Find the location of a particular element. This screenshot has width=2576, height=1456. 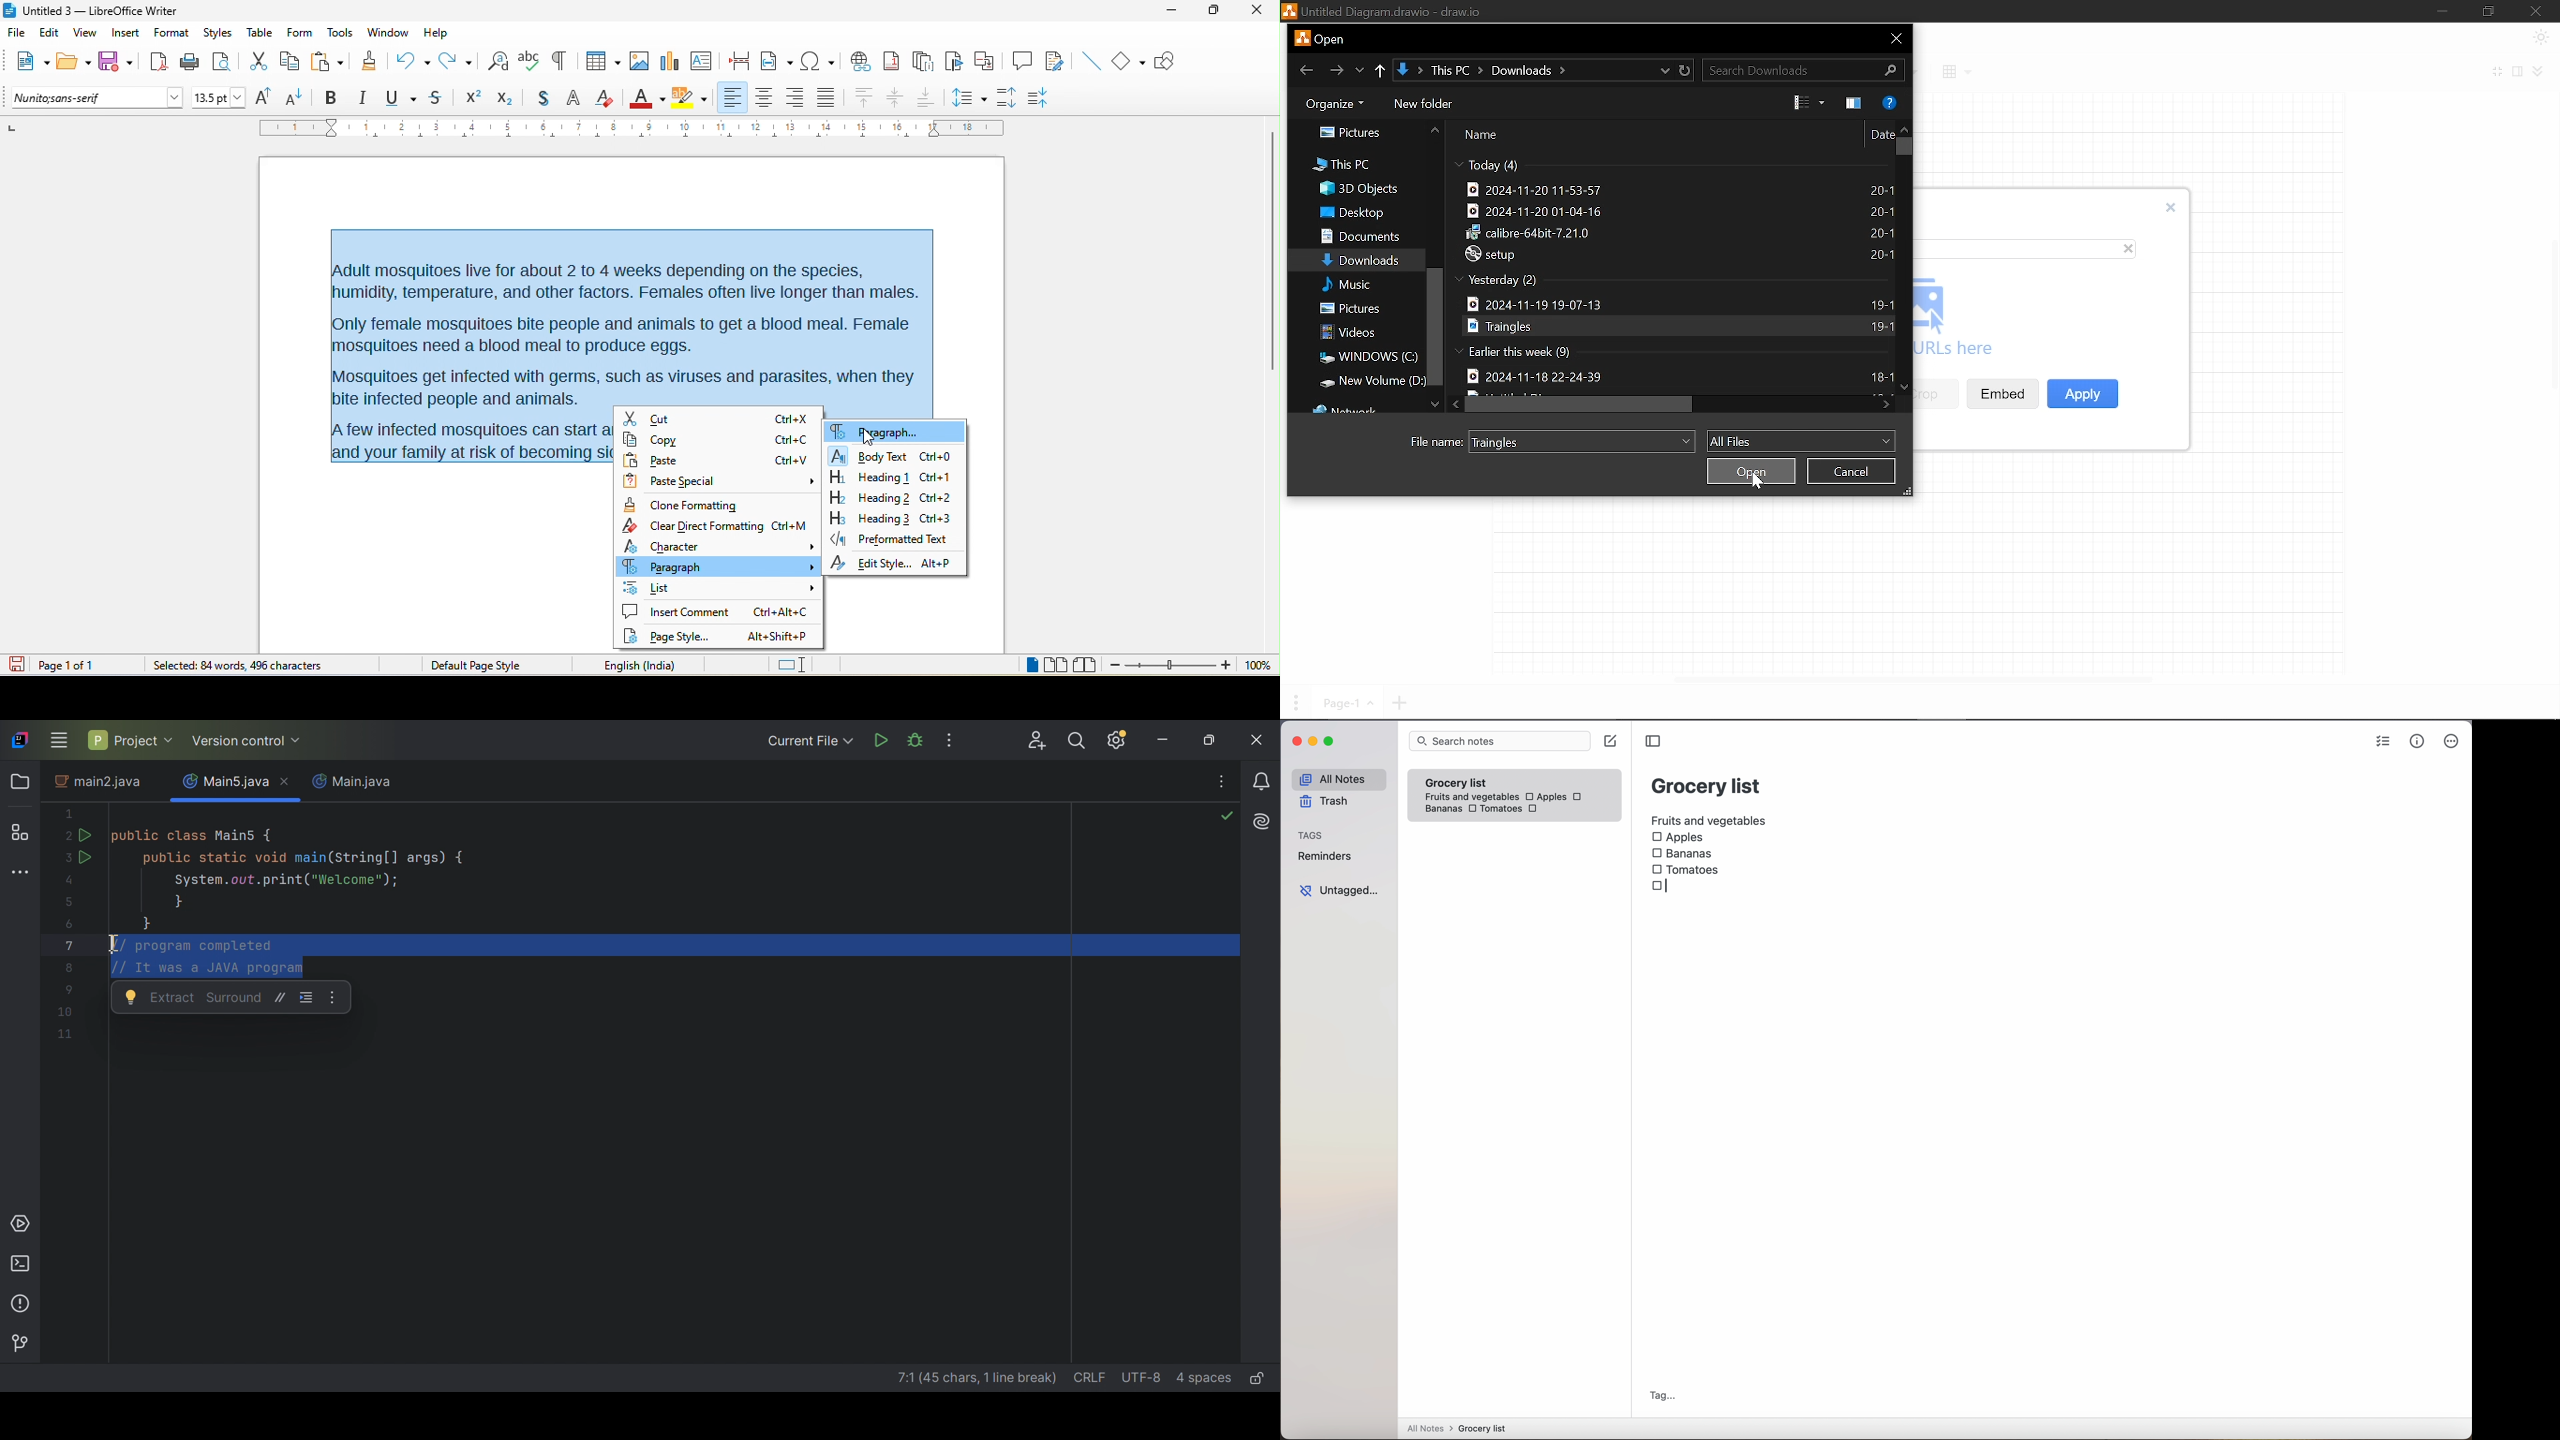

trash is located at coordinates (1322, 803).